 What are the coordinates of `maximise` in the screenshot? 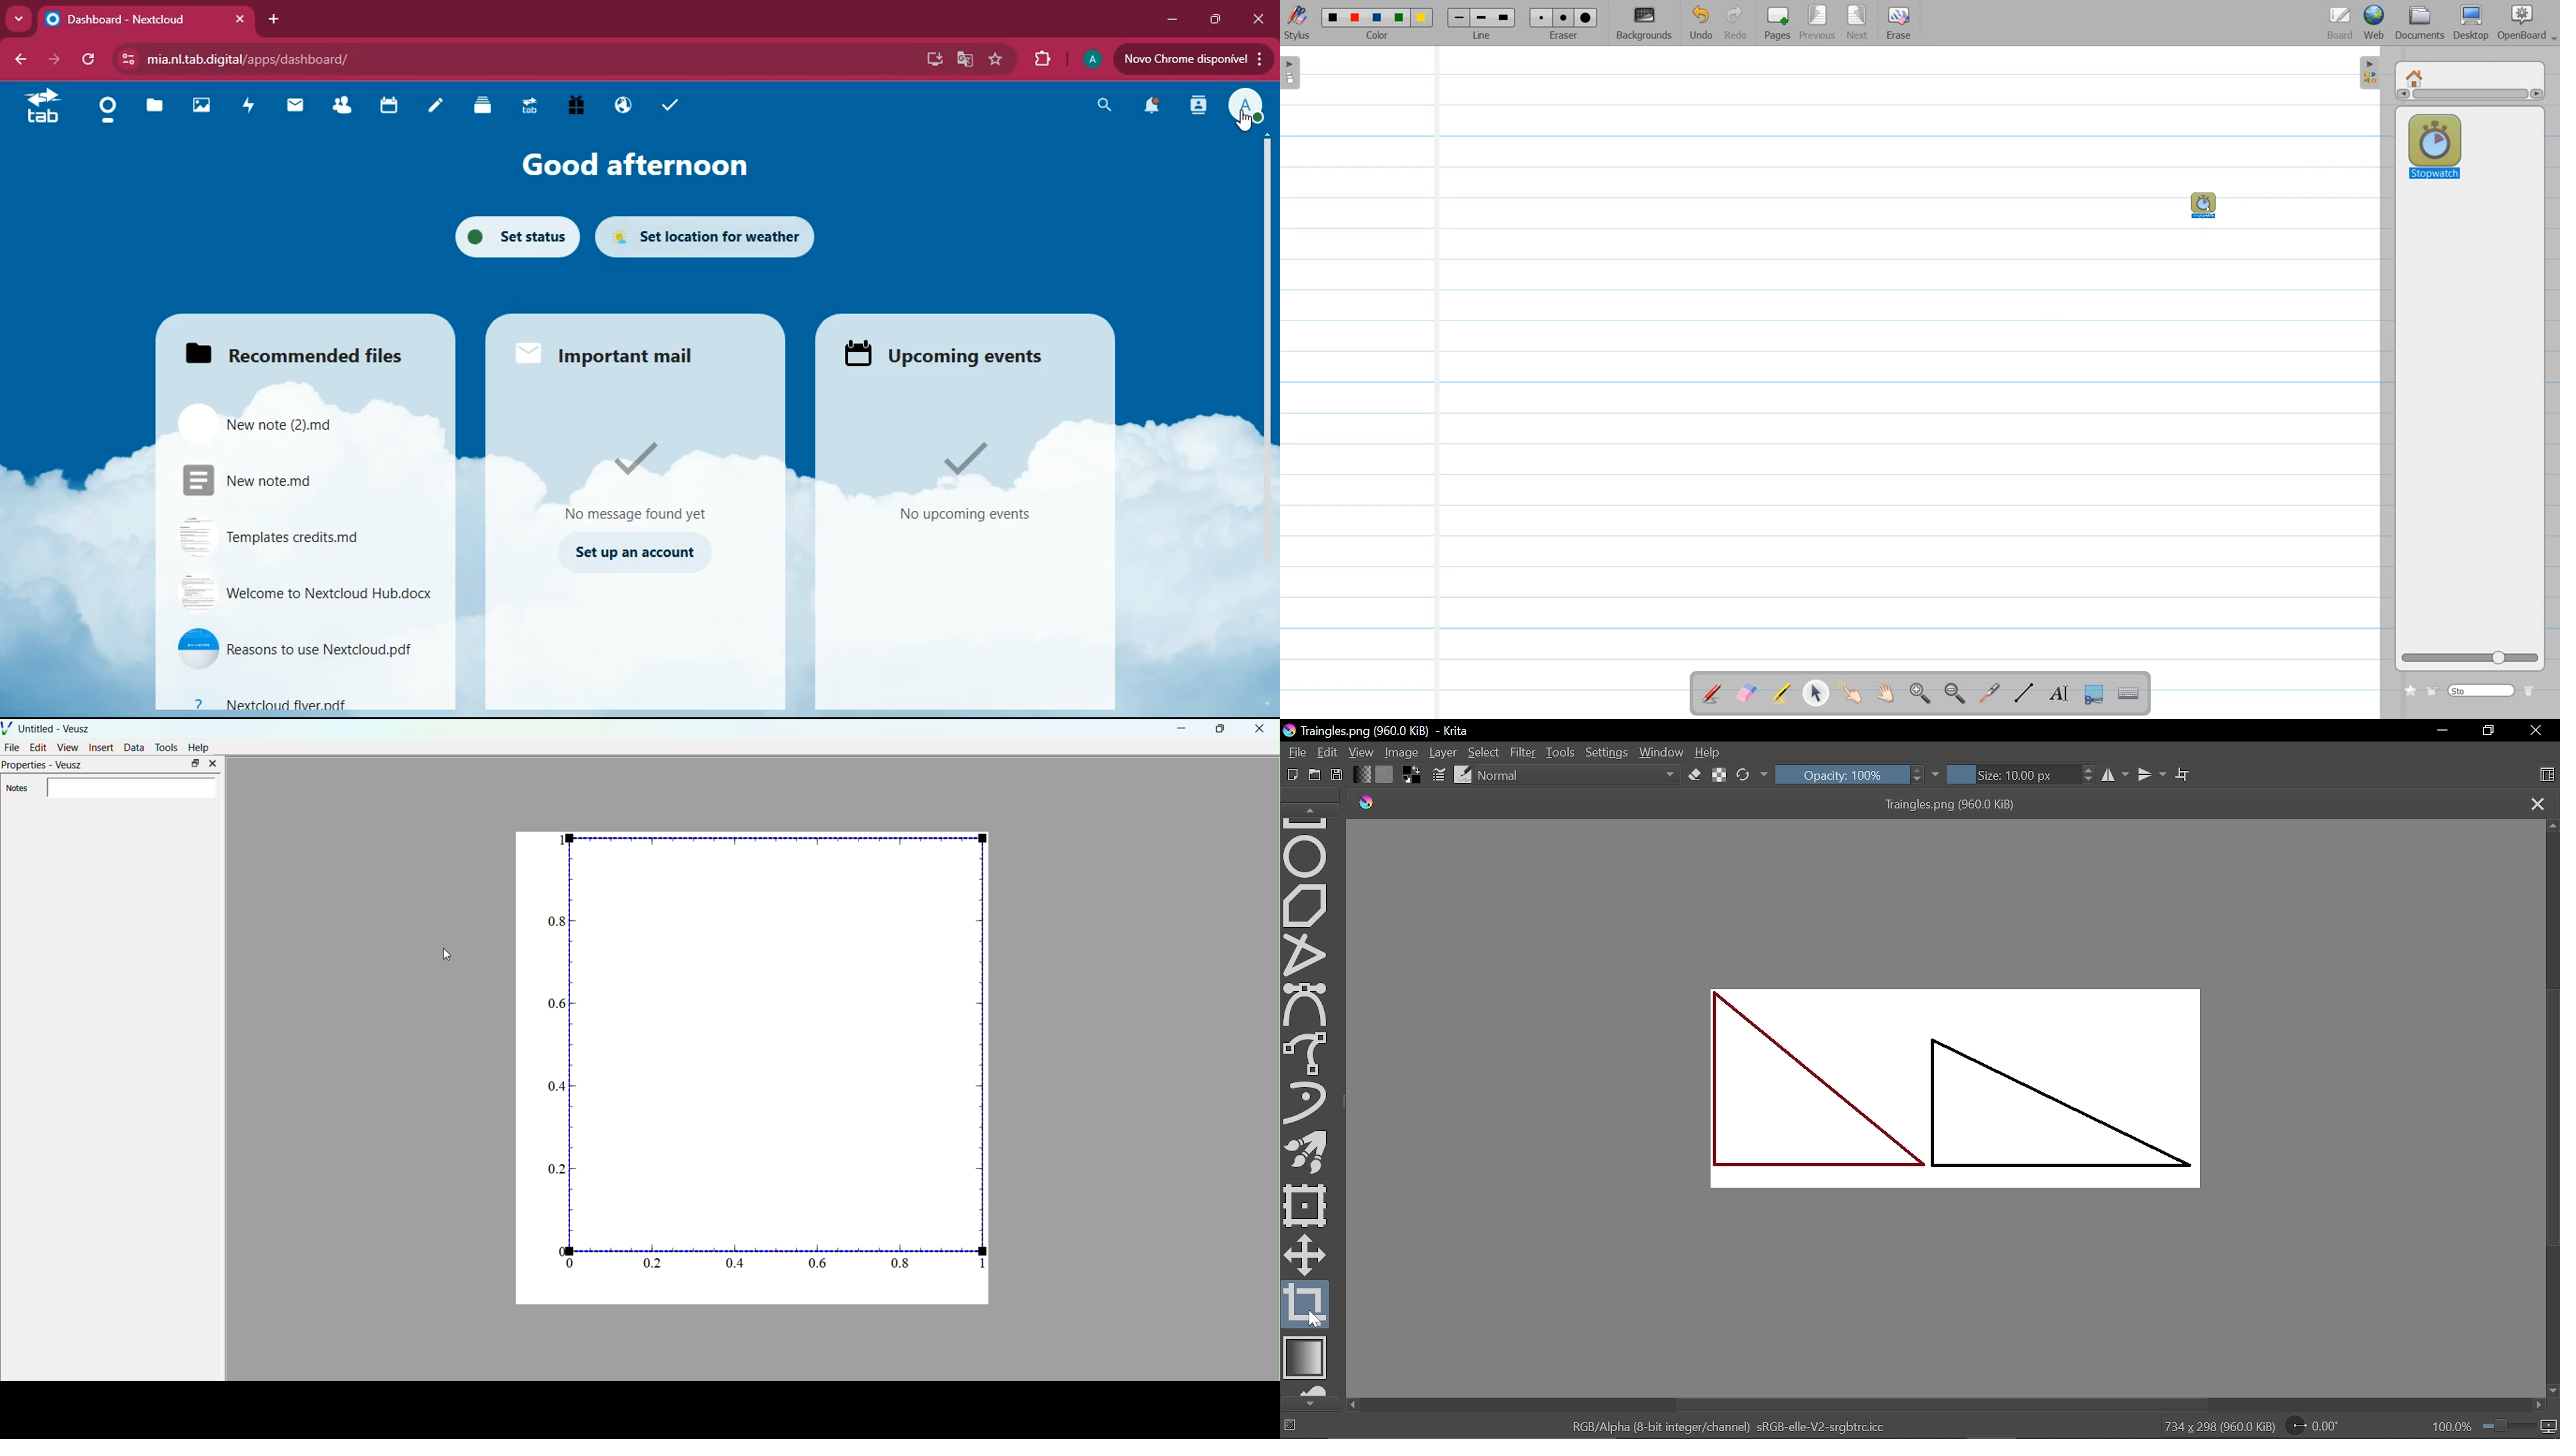 It's located at (195, 763).